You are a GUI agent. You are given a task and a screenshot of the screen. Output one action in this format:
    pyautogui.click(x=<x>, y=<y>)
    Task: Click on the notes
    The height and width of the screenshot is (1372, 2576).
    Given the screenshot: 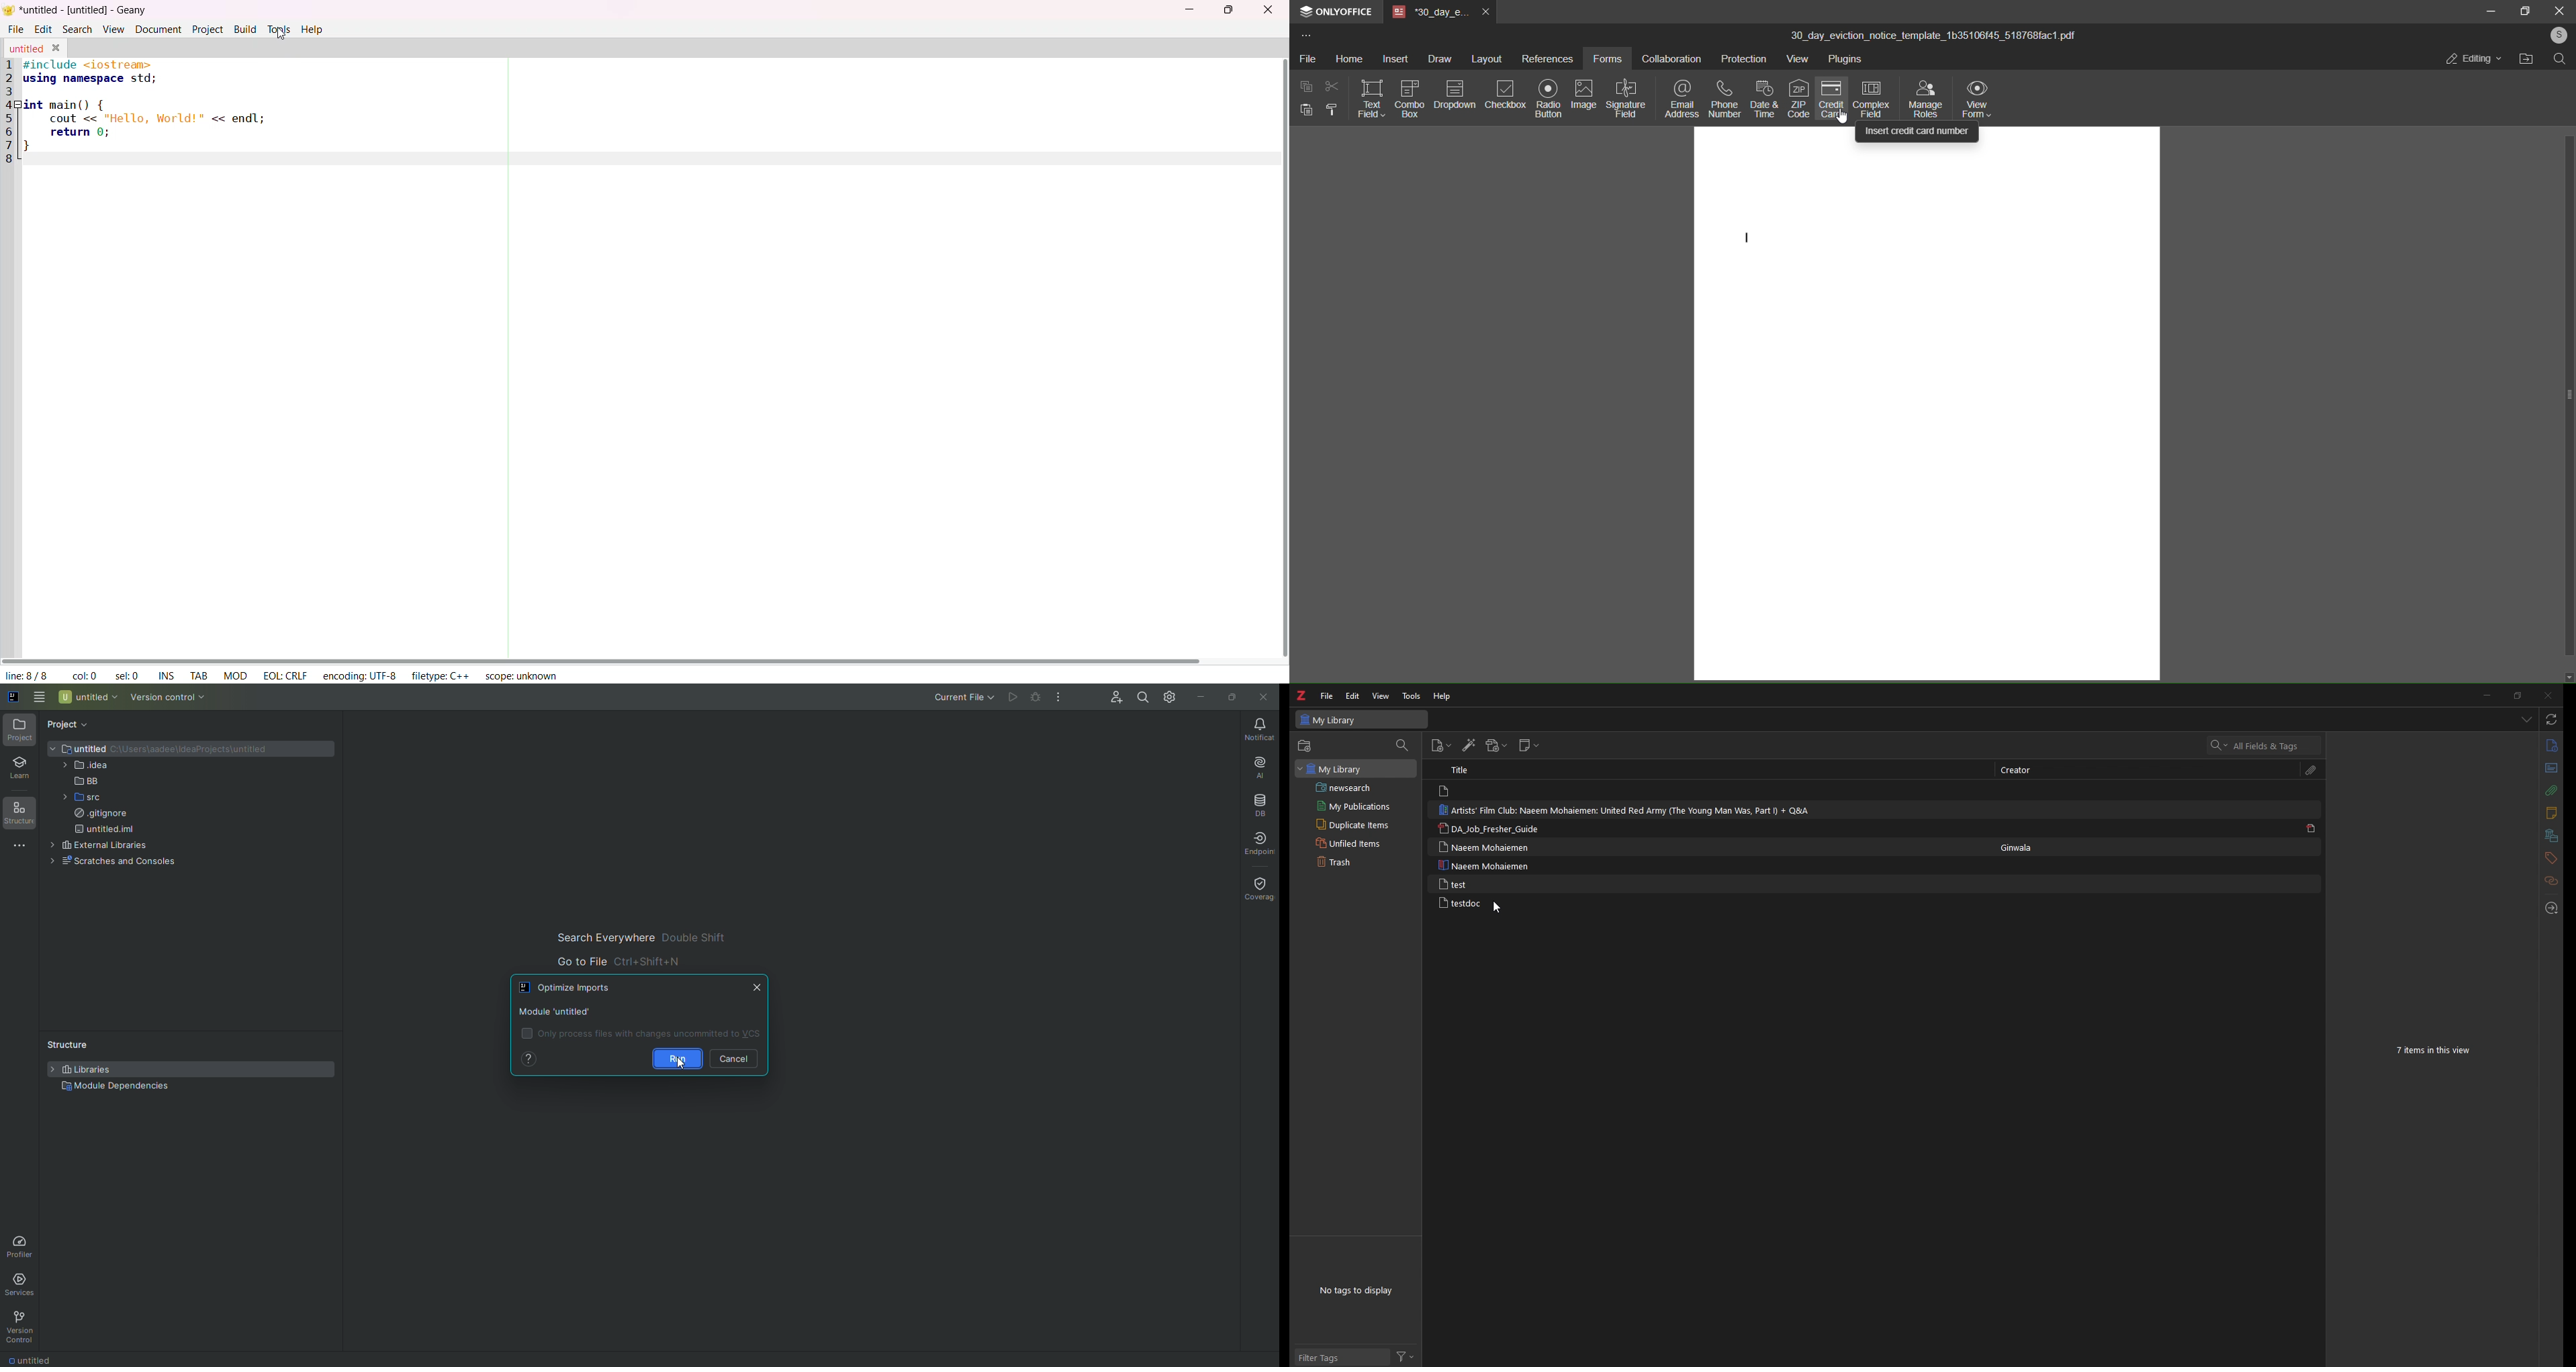 What is the action you would take?
    pyautogui.click(x=2552, y=814)
    